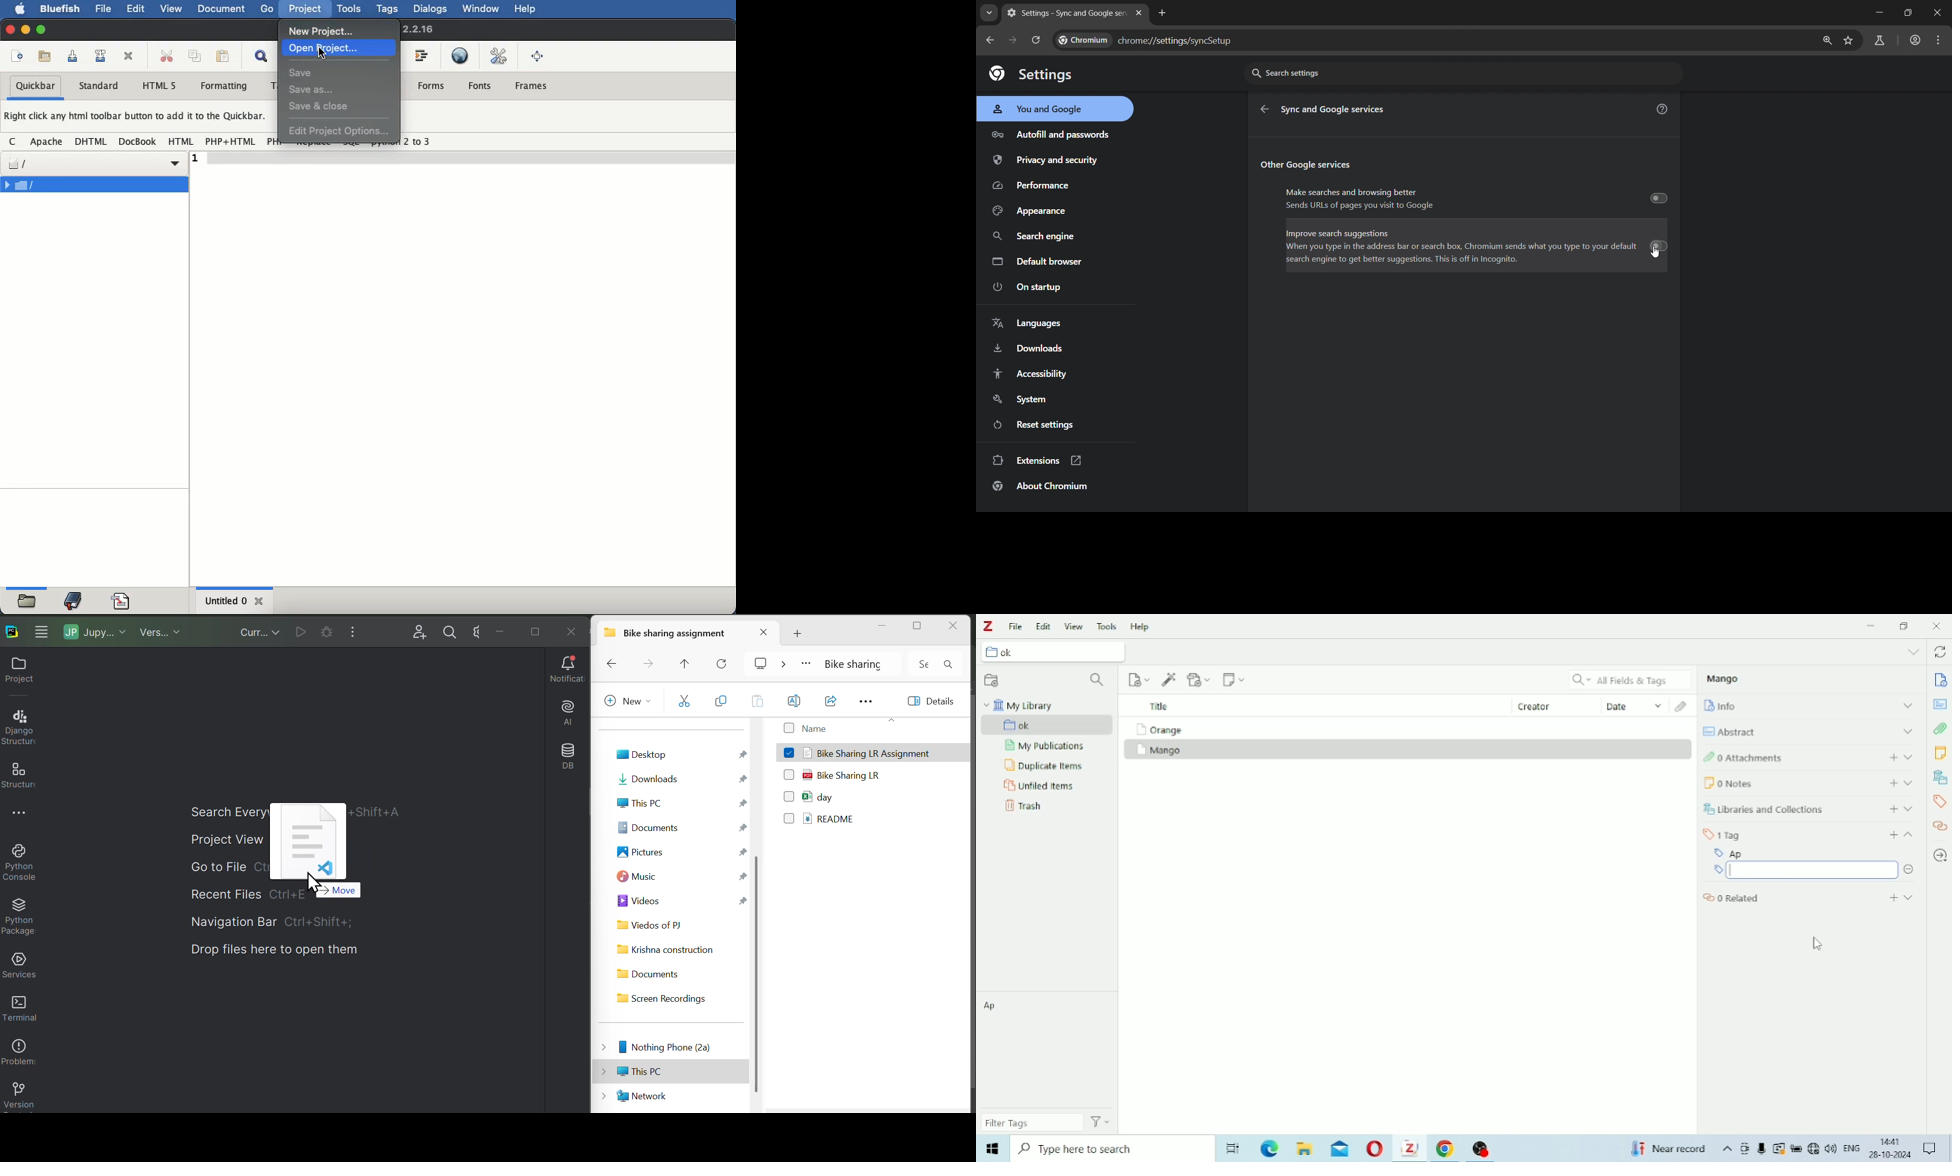 This screenshot has height=1176, width=1960. I want to click on Reload, so click(728, 662).